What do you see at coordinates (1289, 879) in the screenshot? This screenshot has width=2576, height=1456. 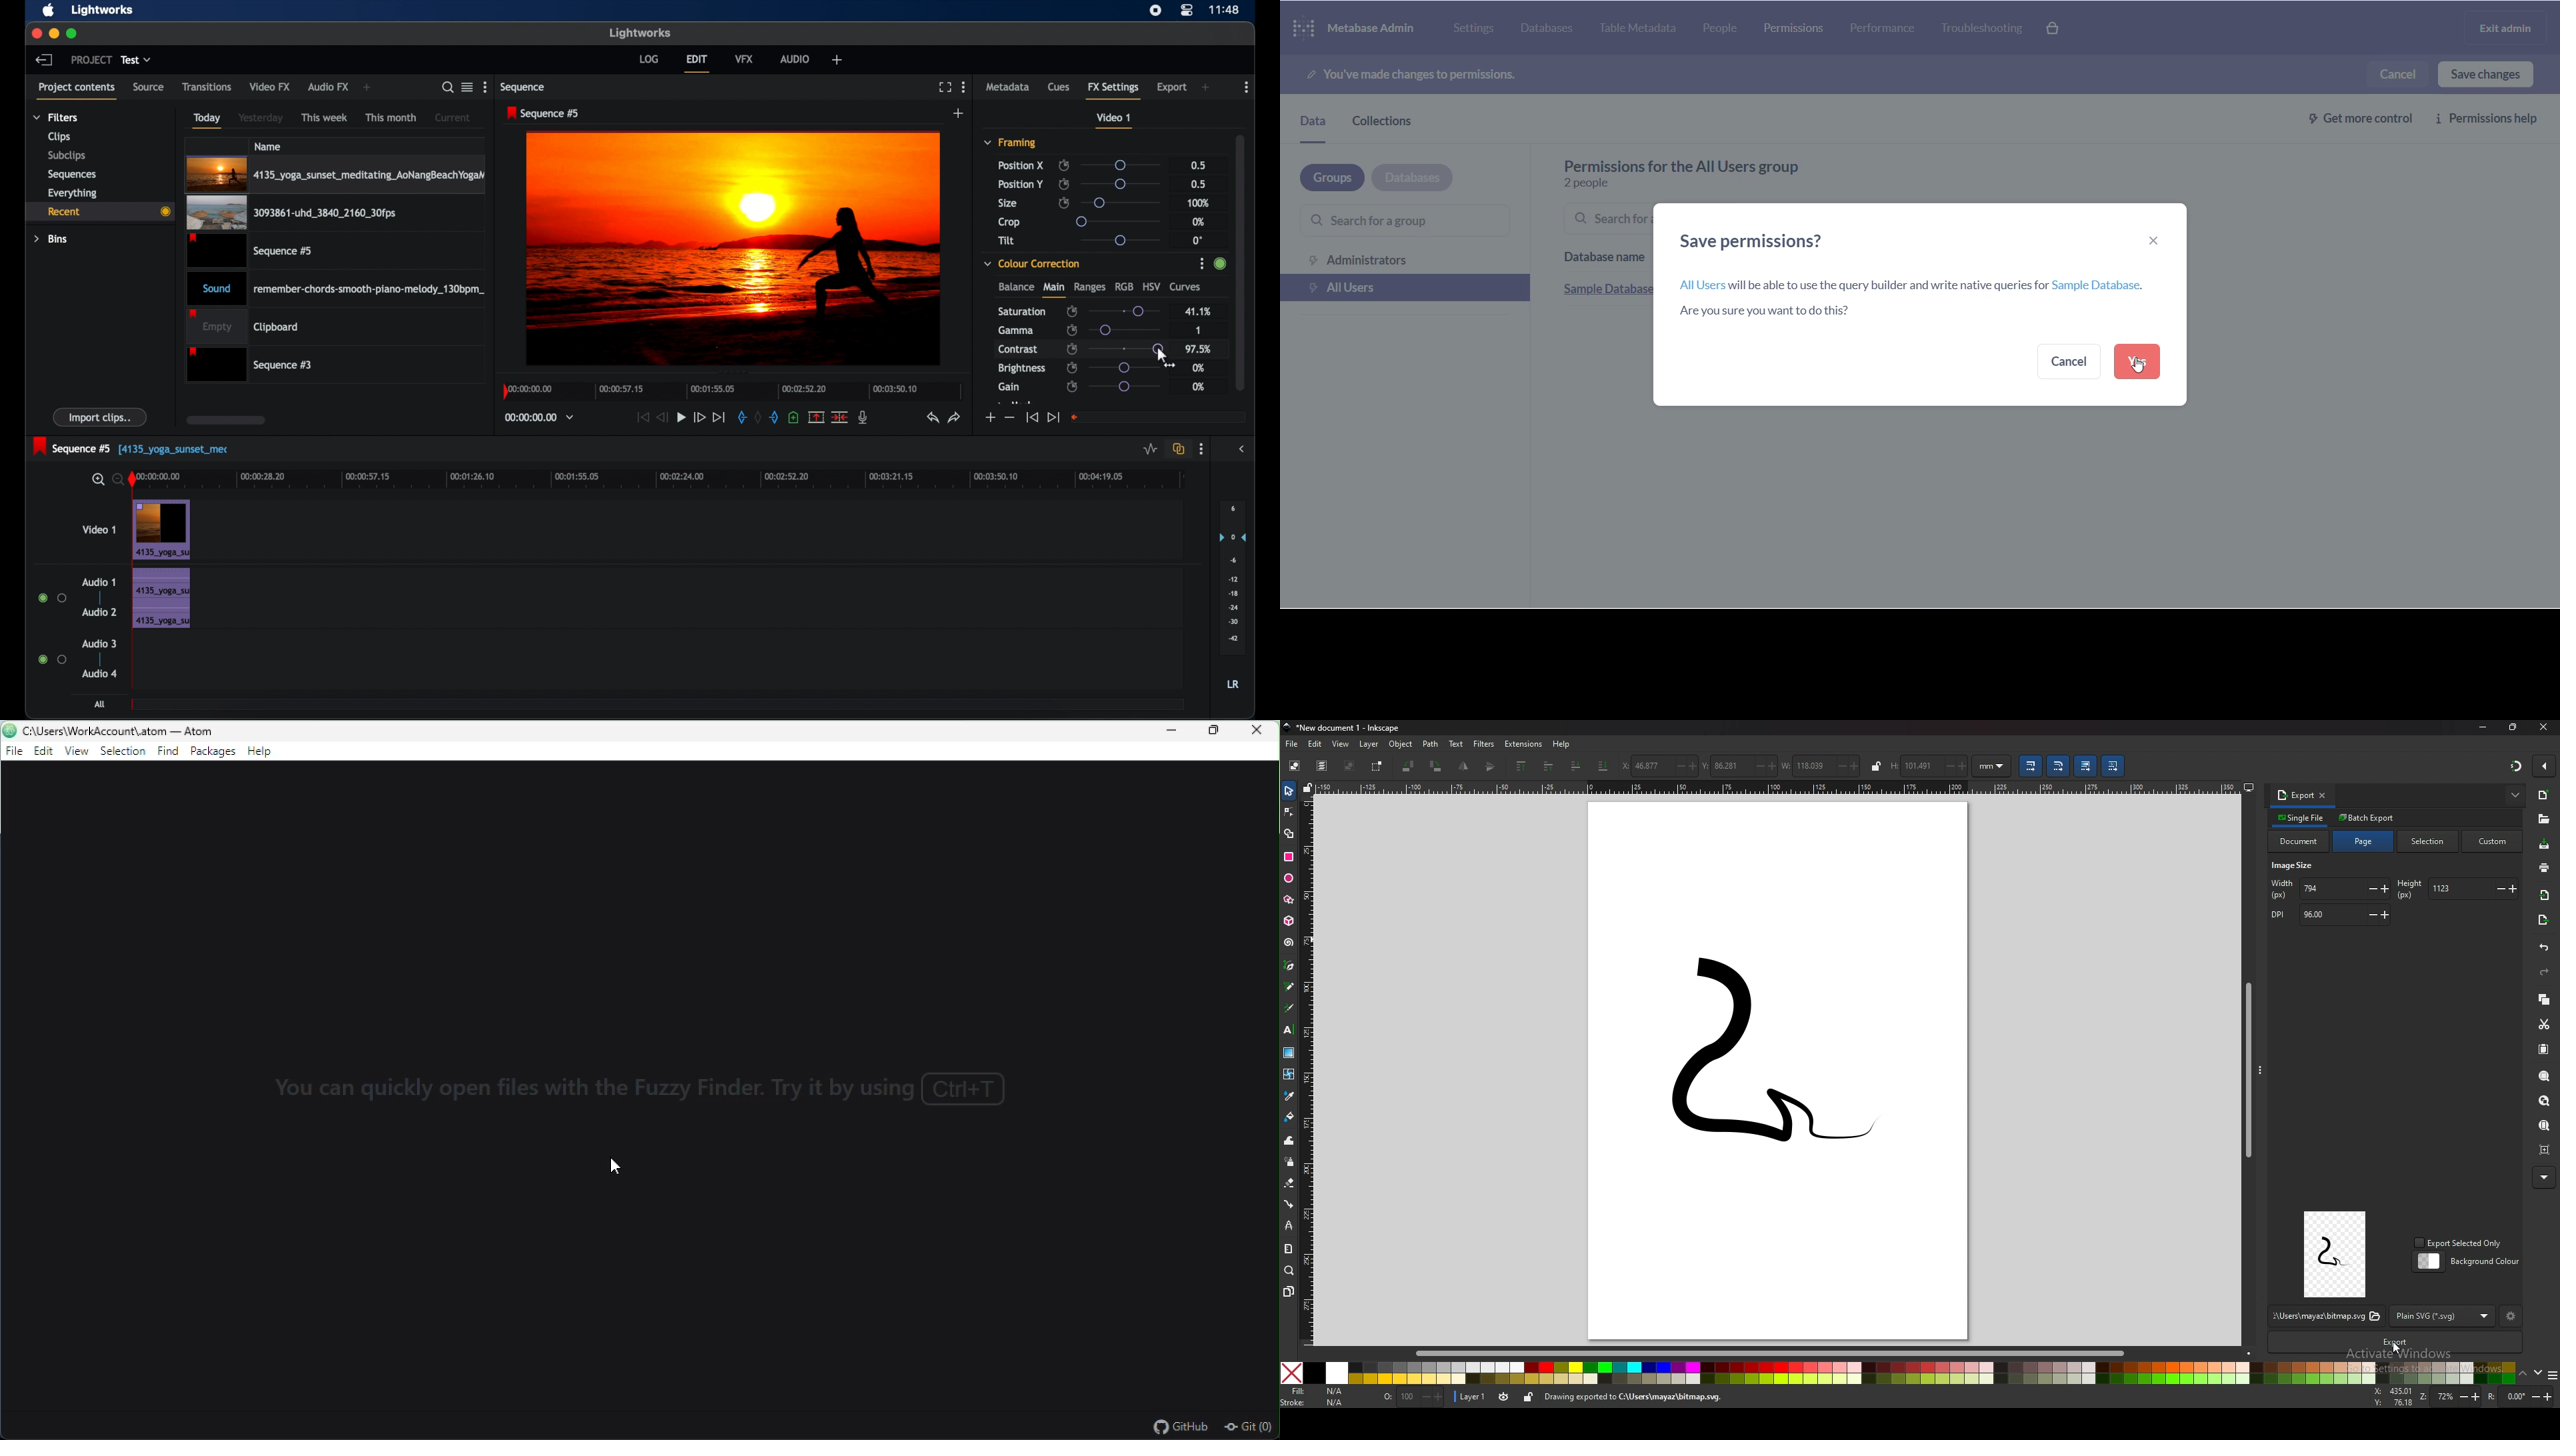 I see `ellipse` at bounding box center [1289, 879].